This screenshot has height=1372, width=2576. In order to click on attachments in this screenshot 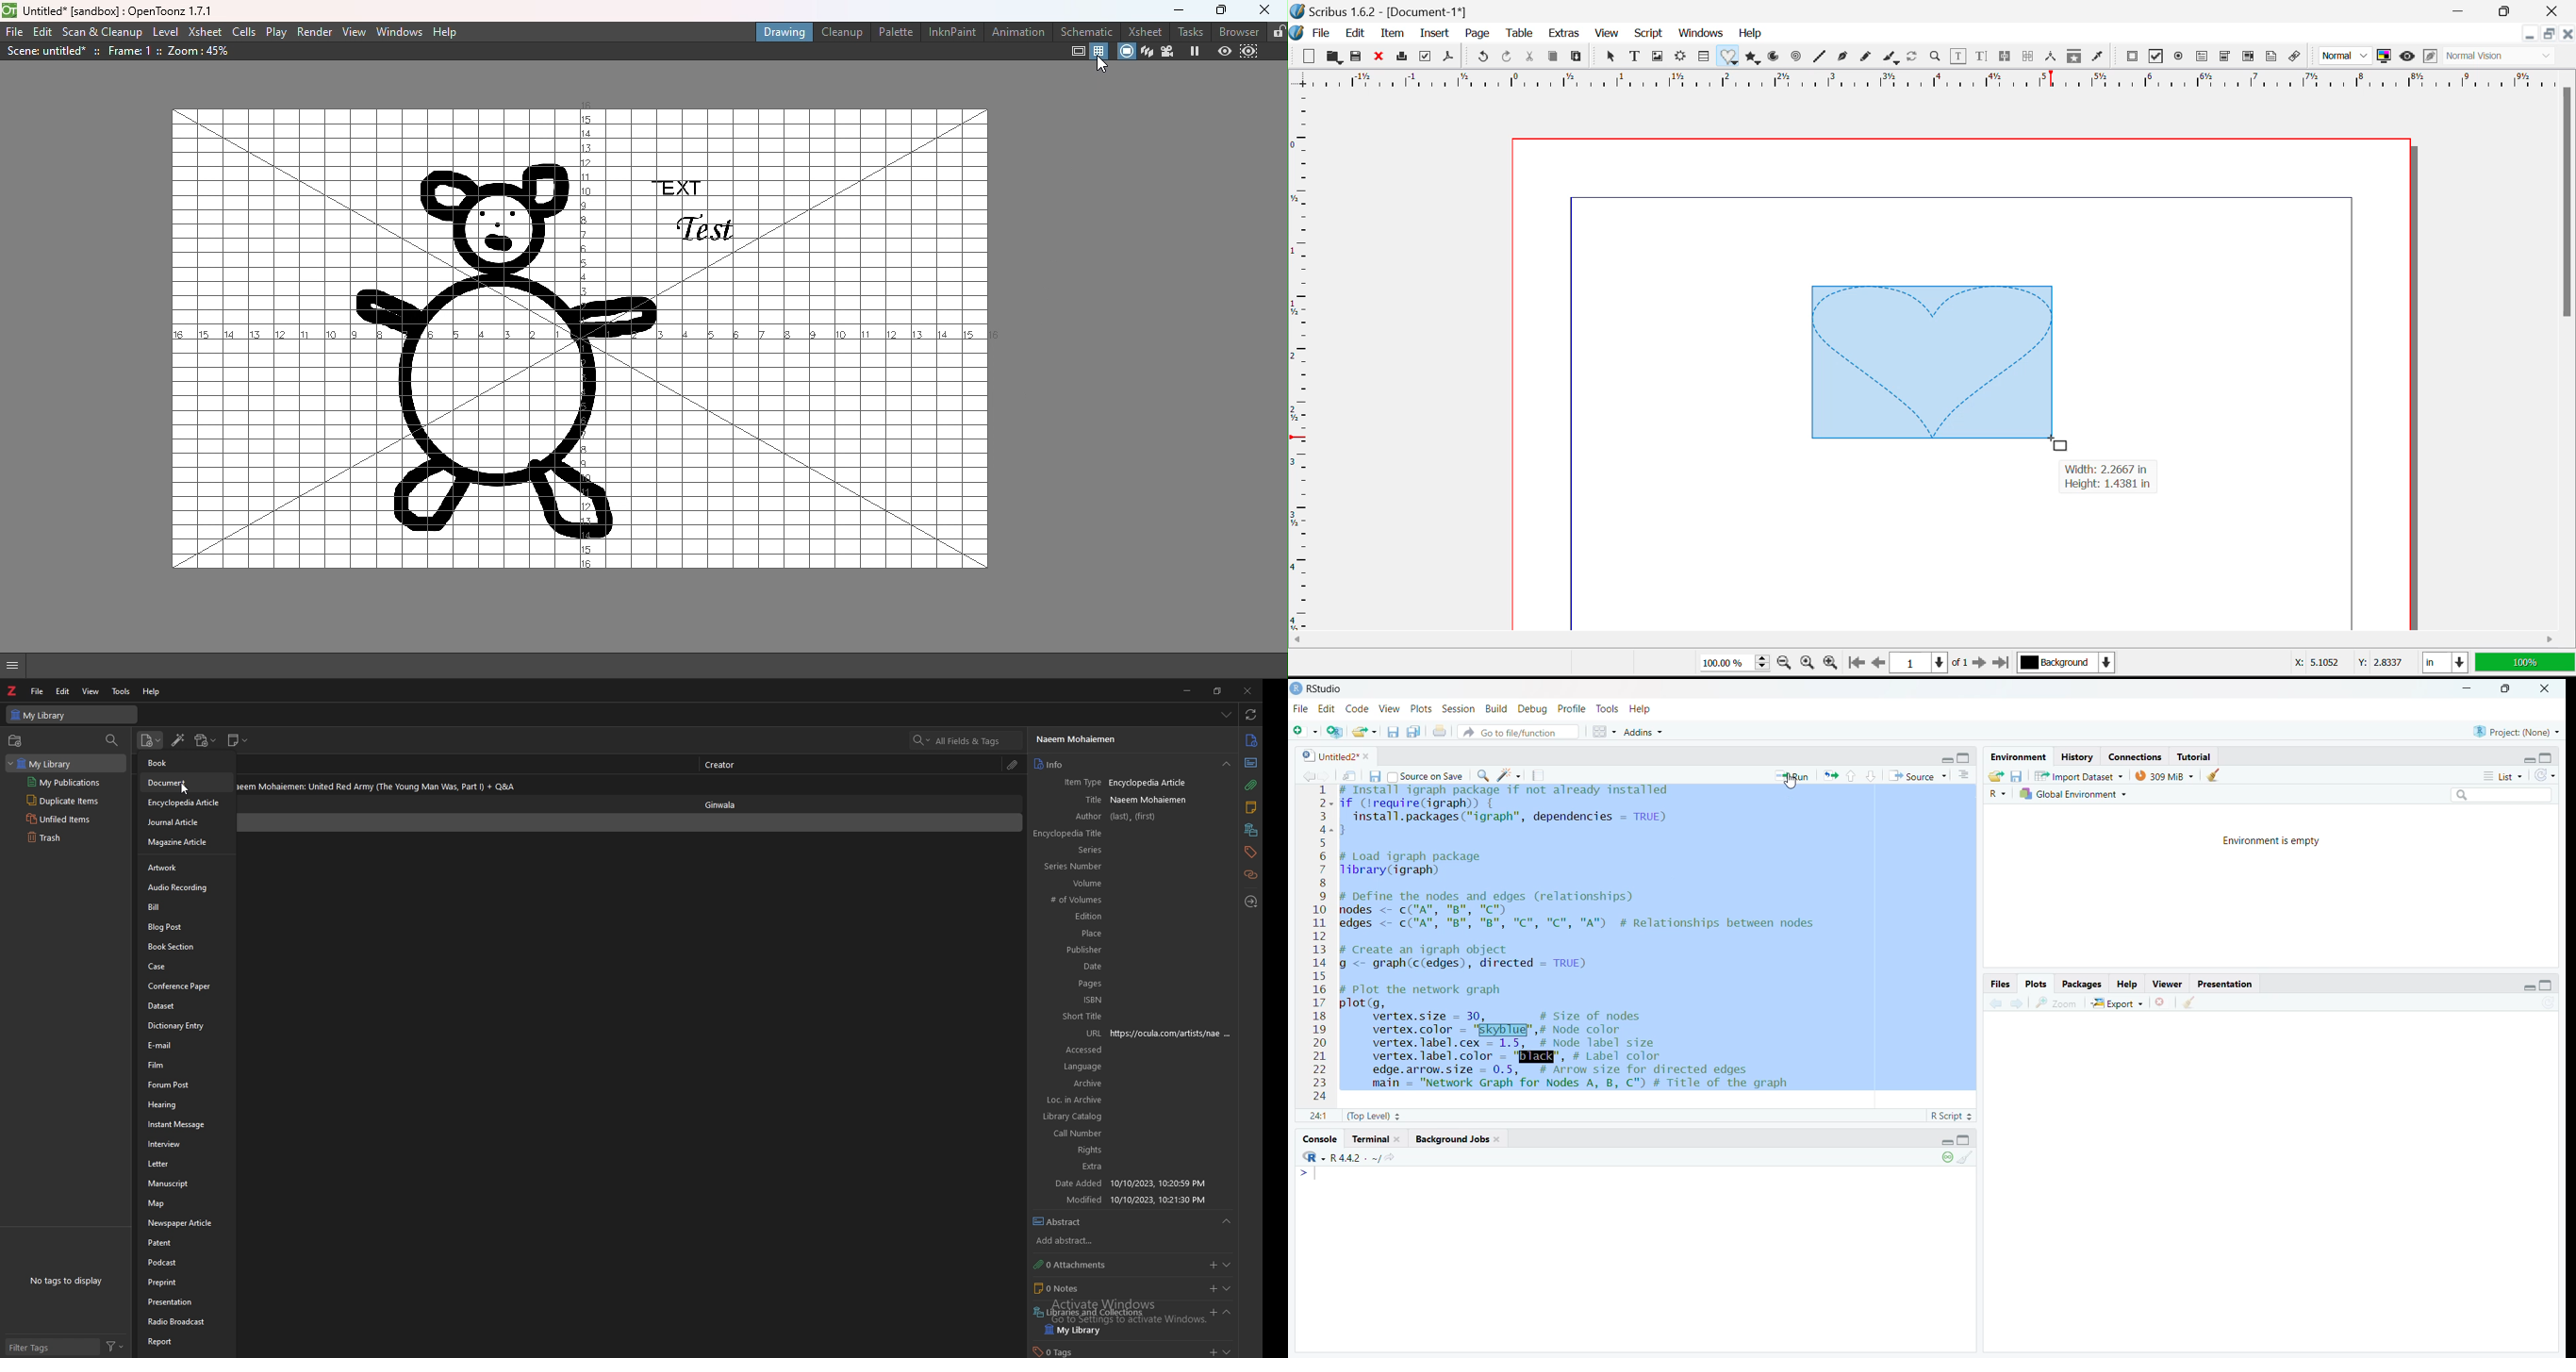, I will do `click(1251, 785)`.